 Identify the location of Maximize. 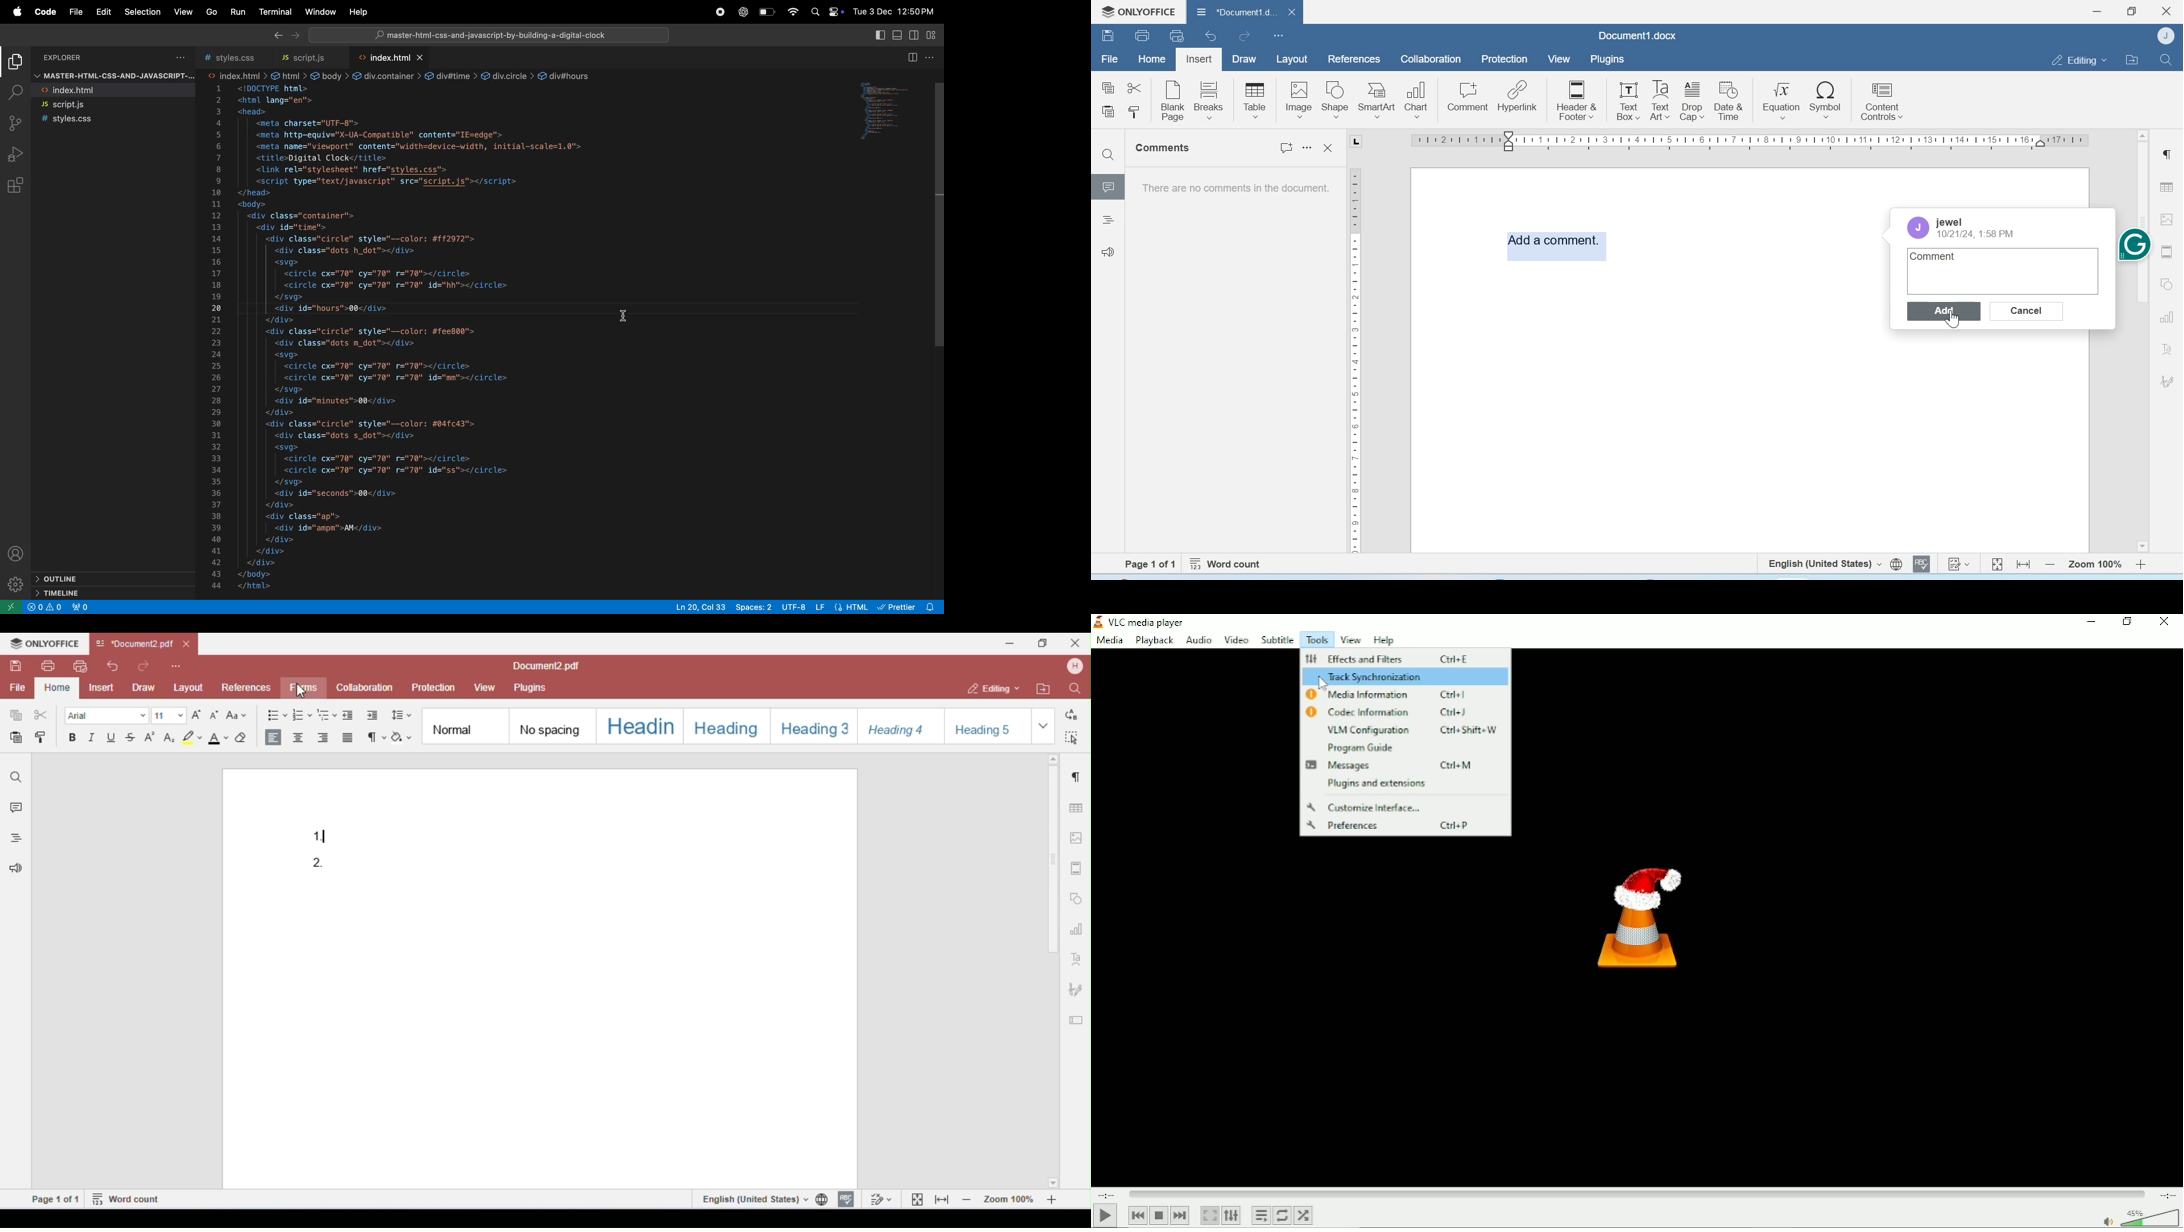
(2131, 11).